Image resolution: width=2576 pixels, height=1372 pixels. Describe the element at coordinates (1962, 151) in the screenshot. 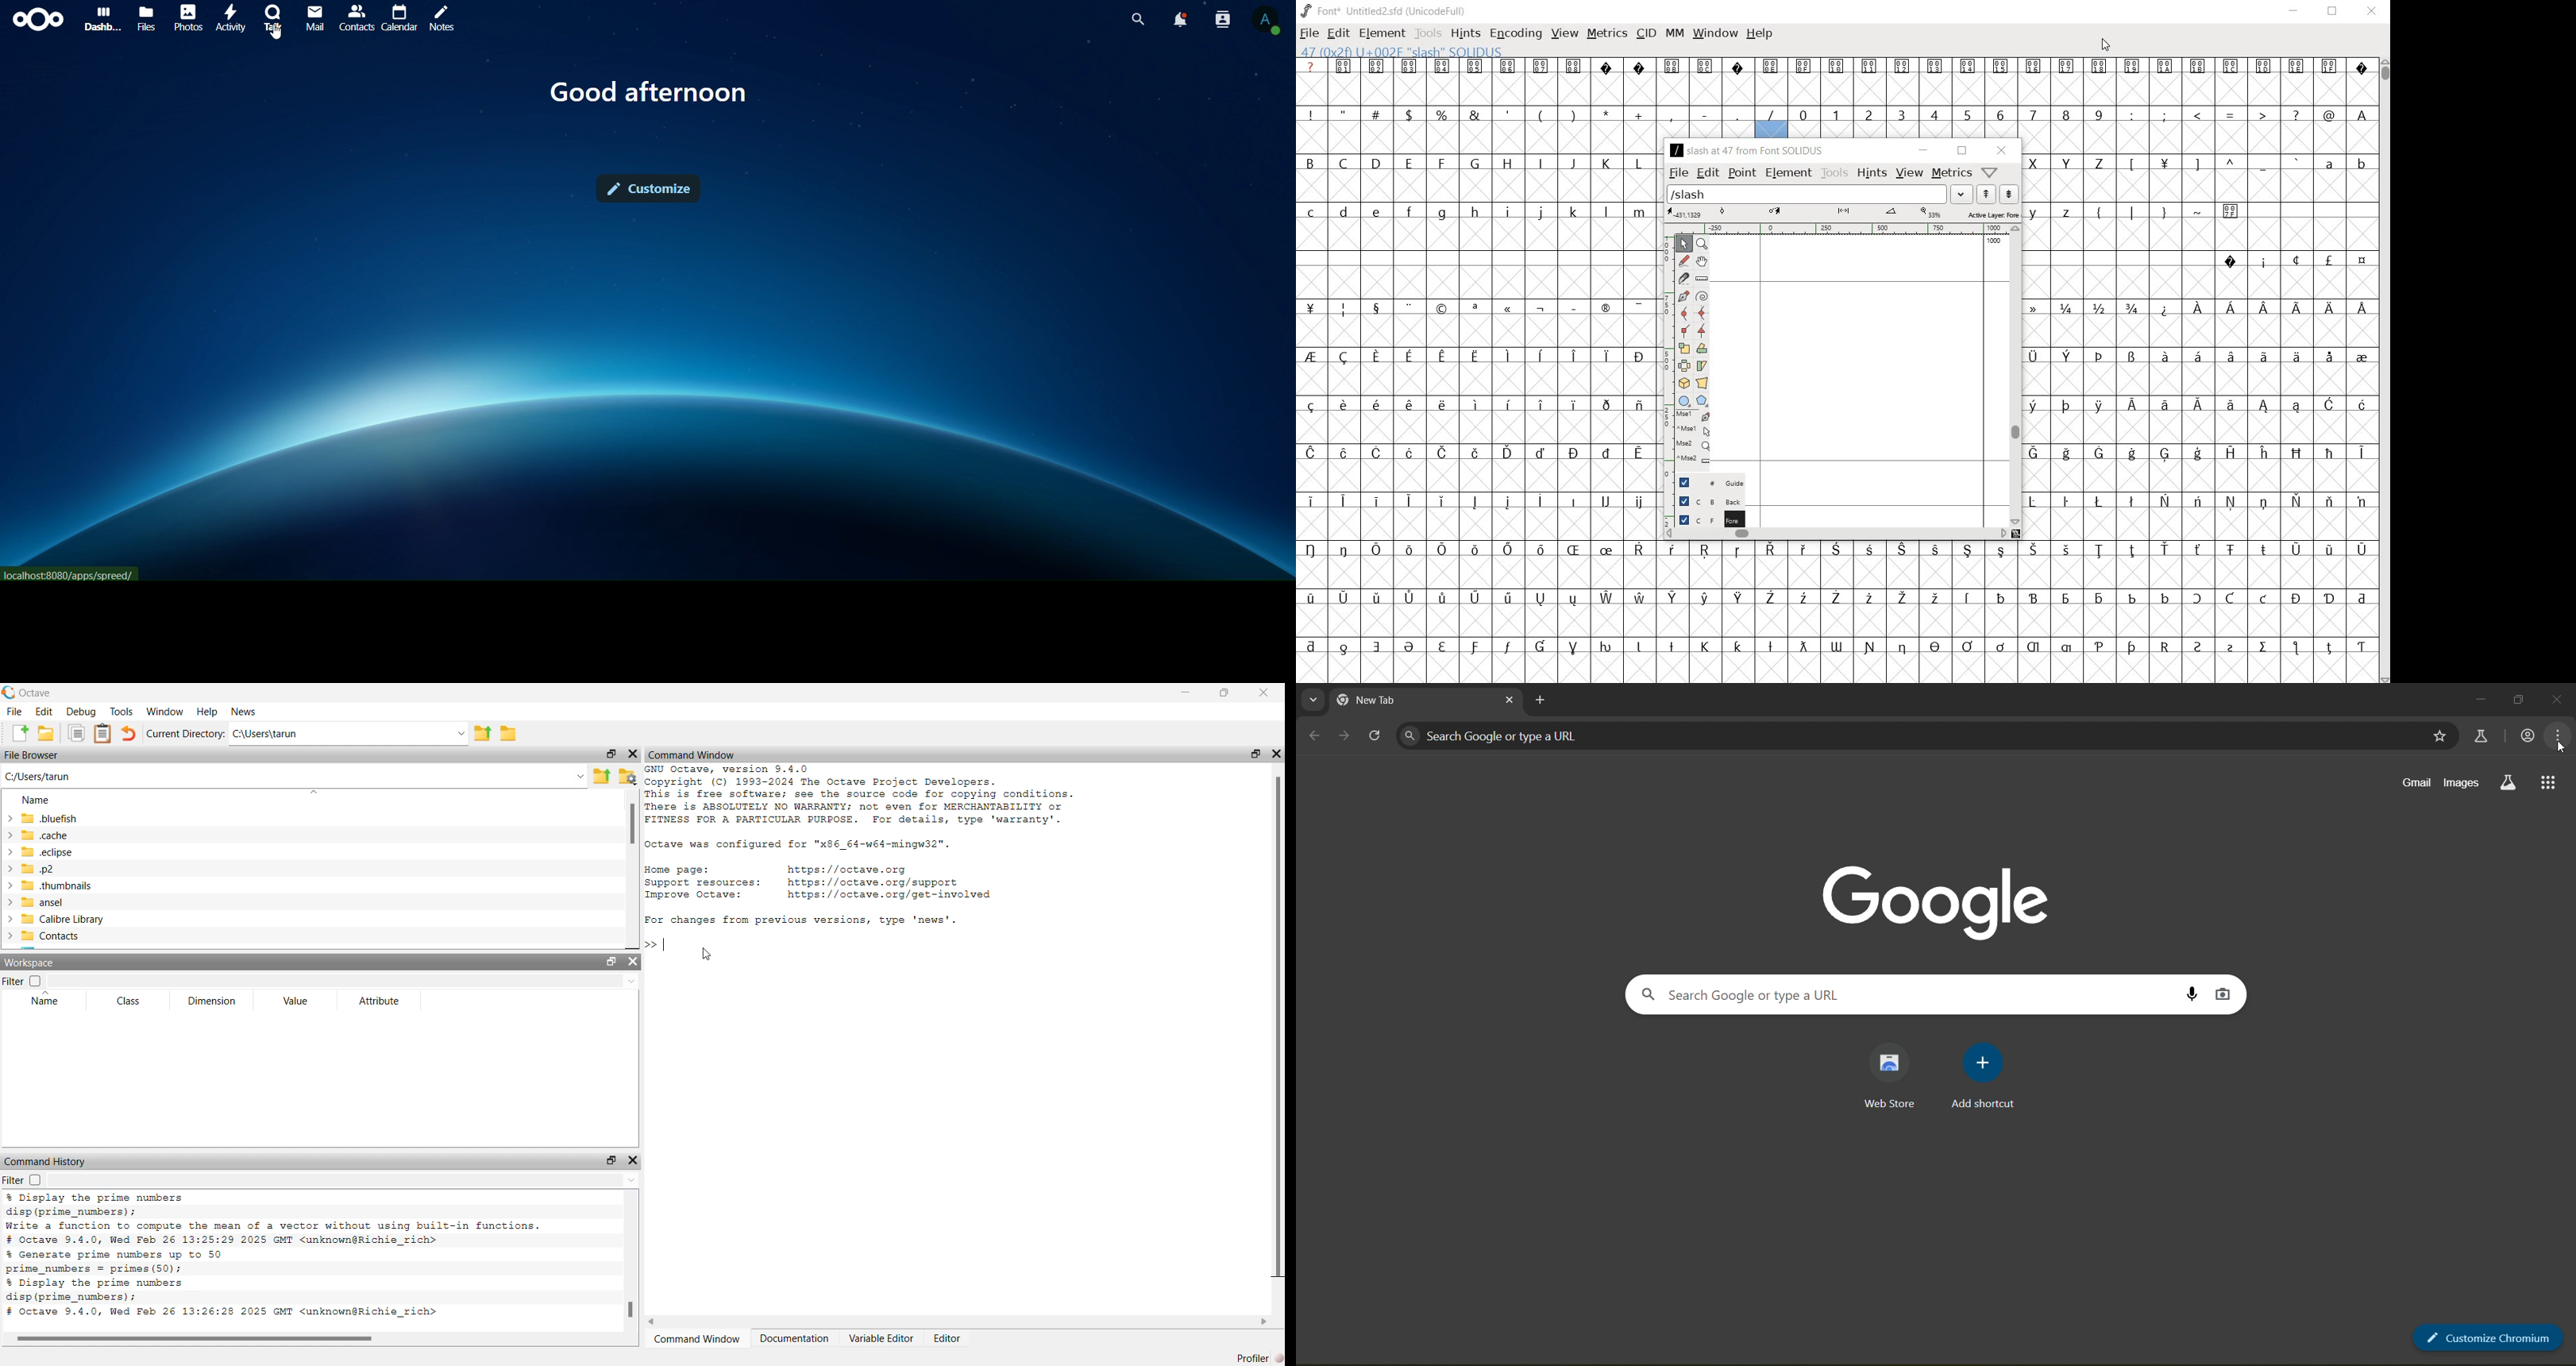

I see `restore` at that location.